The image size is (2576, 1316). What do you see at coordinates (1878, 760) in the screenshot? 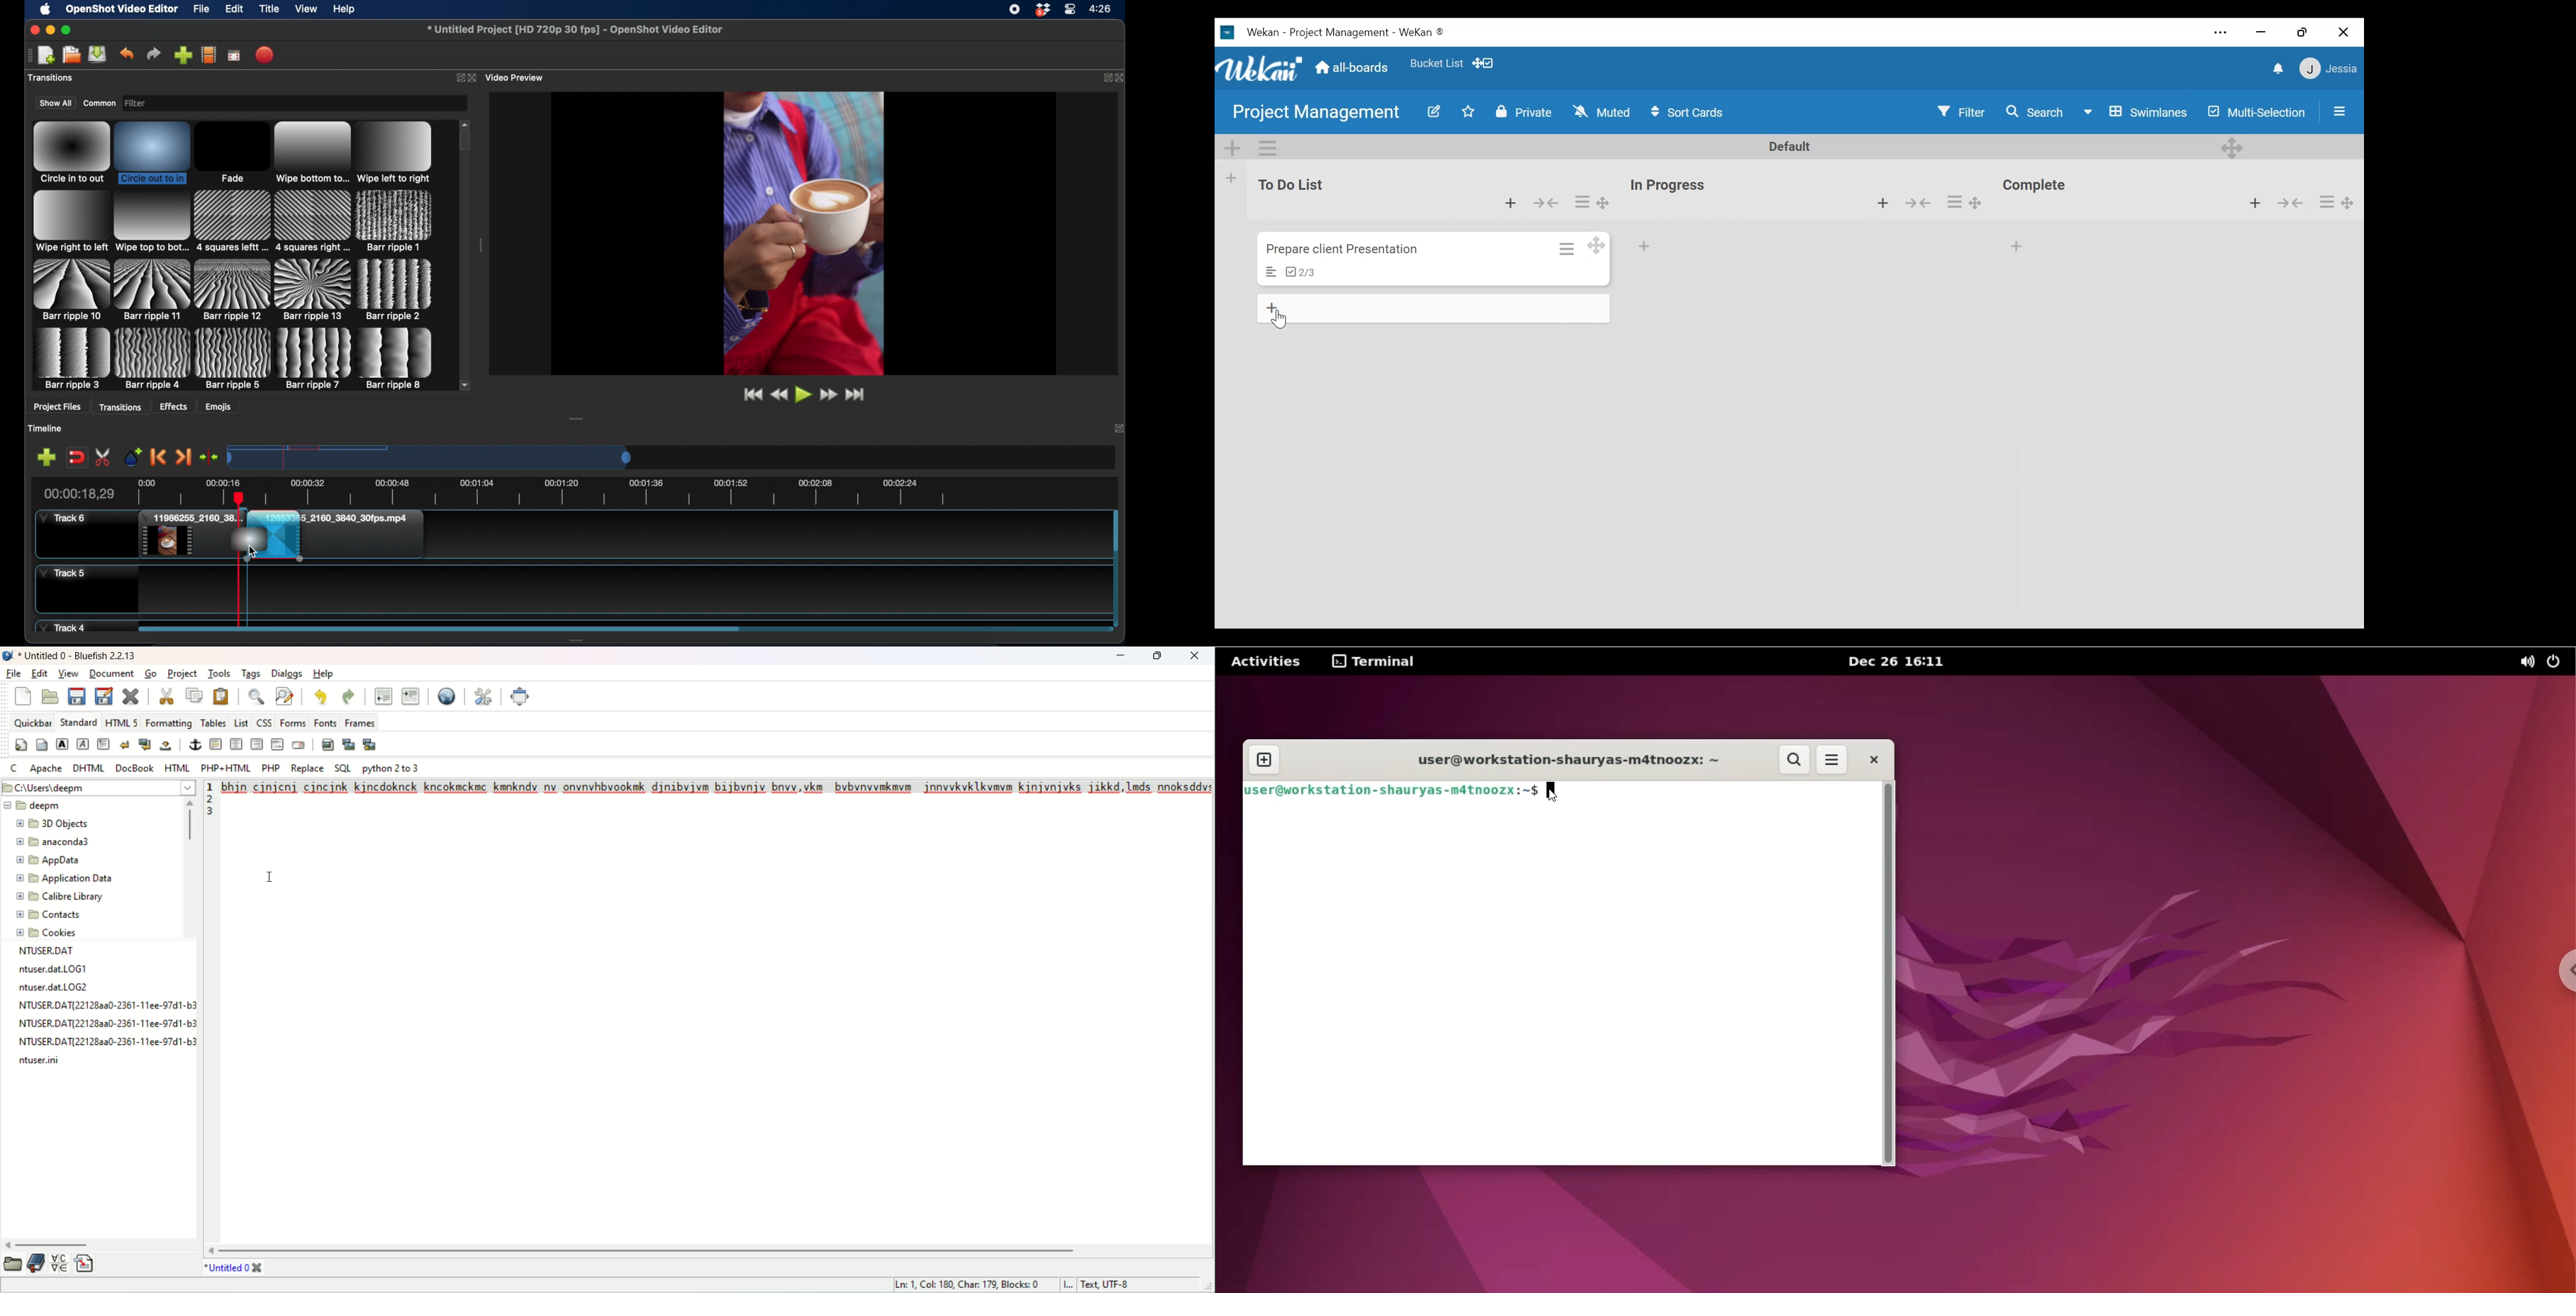
I see `close` at bounding box center [1878, 760].